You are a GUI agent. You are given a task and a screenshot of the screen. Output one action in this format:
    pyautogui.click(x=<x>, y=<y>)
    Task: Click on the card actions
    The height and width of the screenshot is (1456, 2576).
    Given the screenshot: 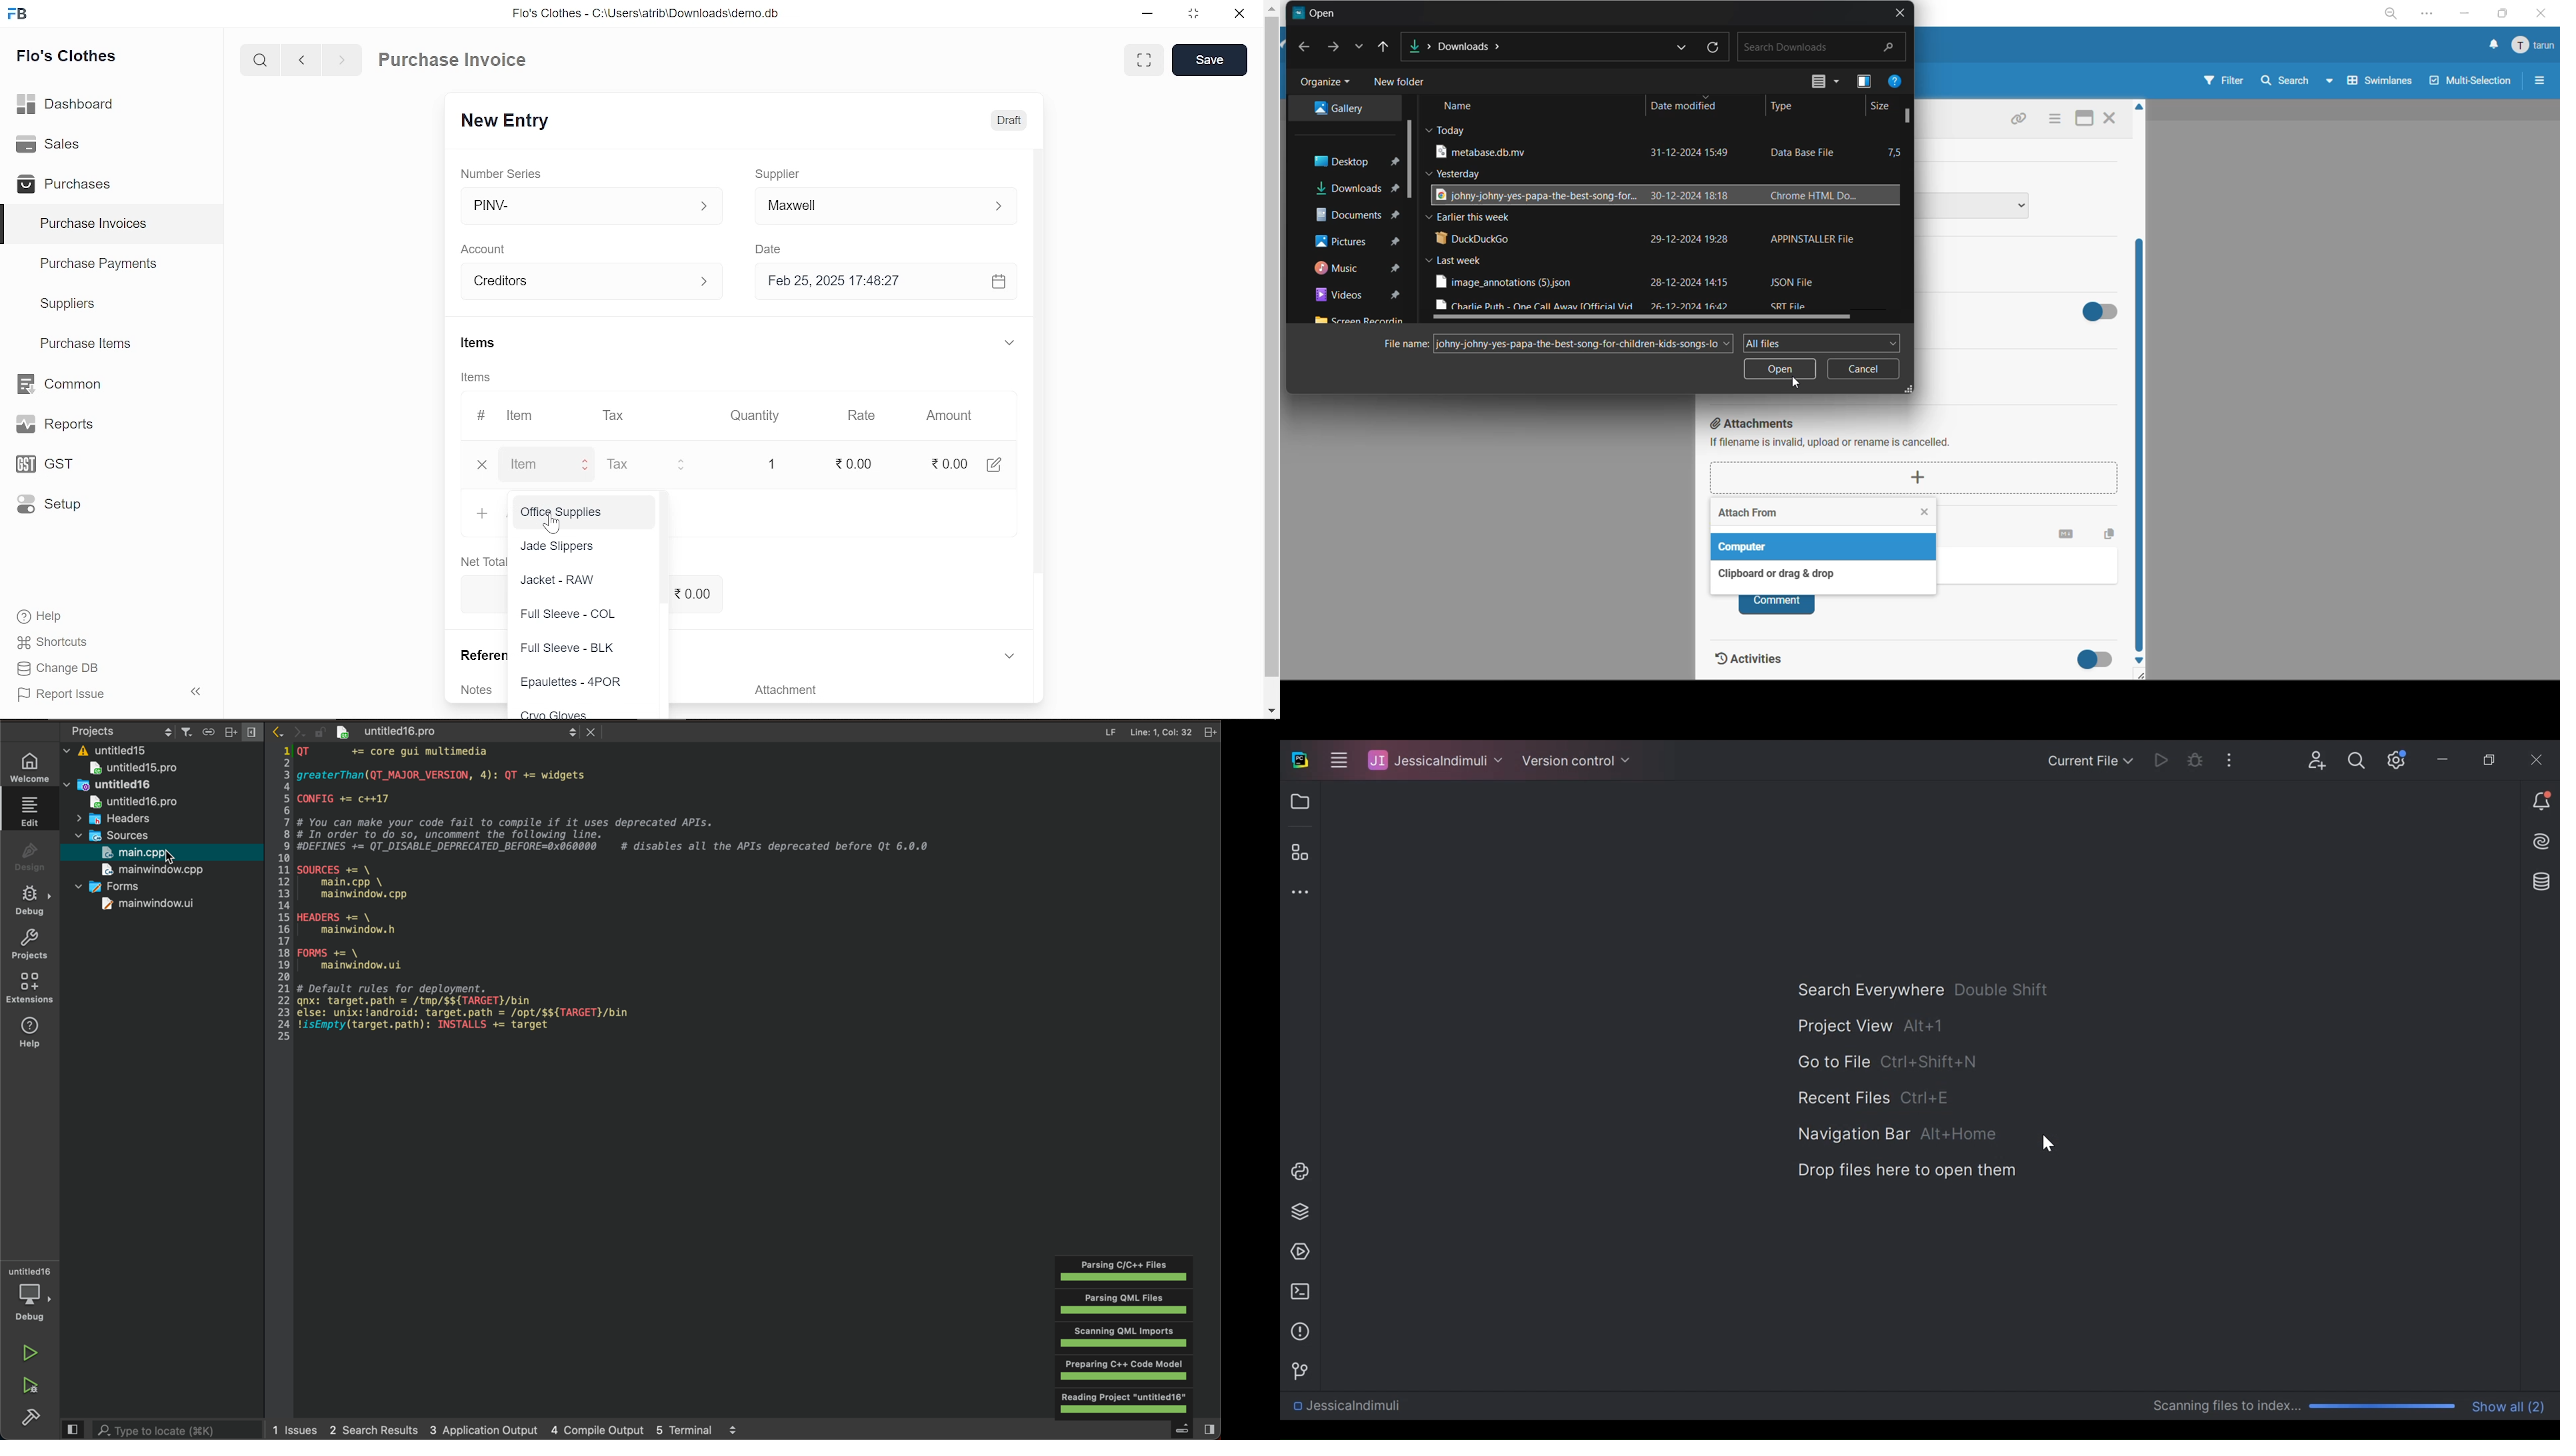 What is the action you would take?
    pyautogui.click(x=2053, y=120)
    